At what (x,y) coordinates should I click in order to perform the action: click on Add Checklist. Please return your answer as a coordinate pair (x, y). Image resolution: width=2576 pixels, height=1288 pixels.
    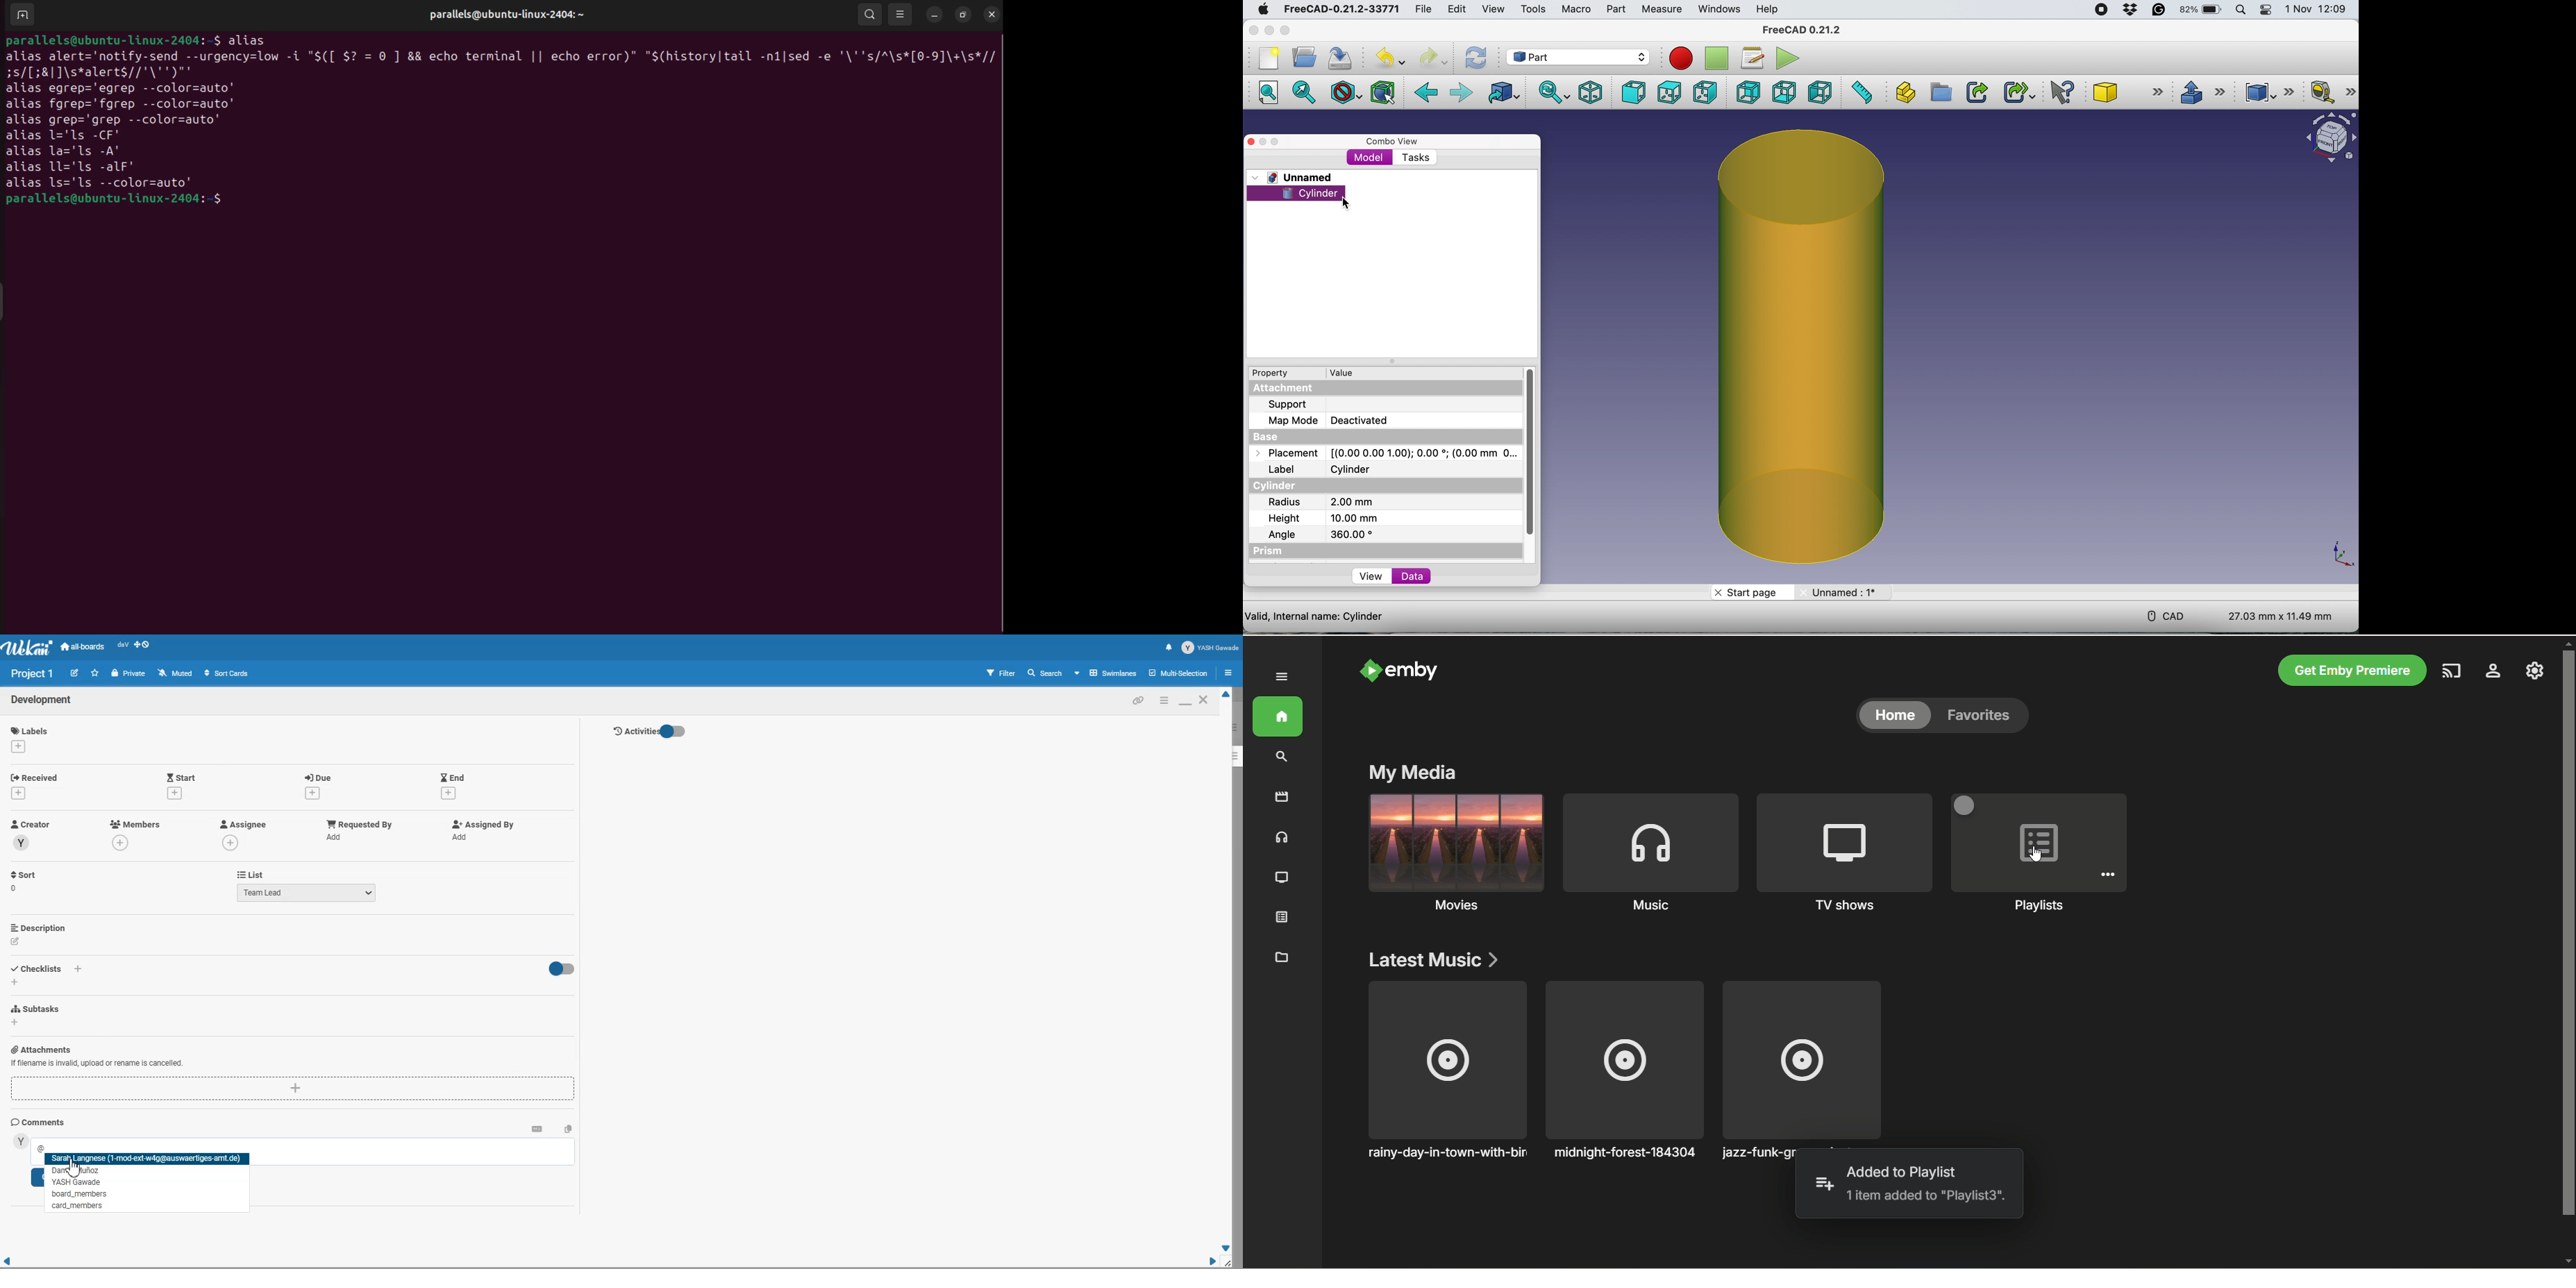
    Looking at the image, I should click on (39, 967).